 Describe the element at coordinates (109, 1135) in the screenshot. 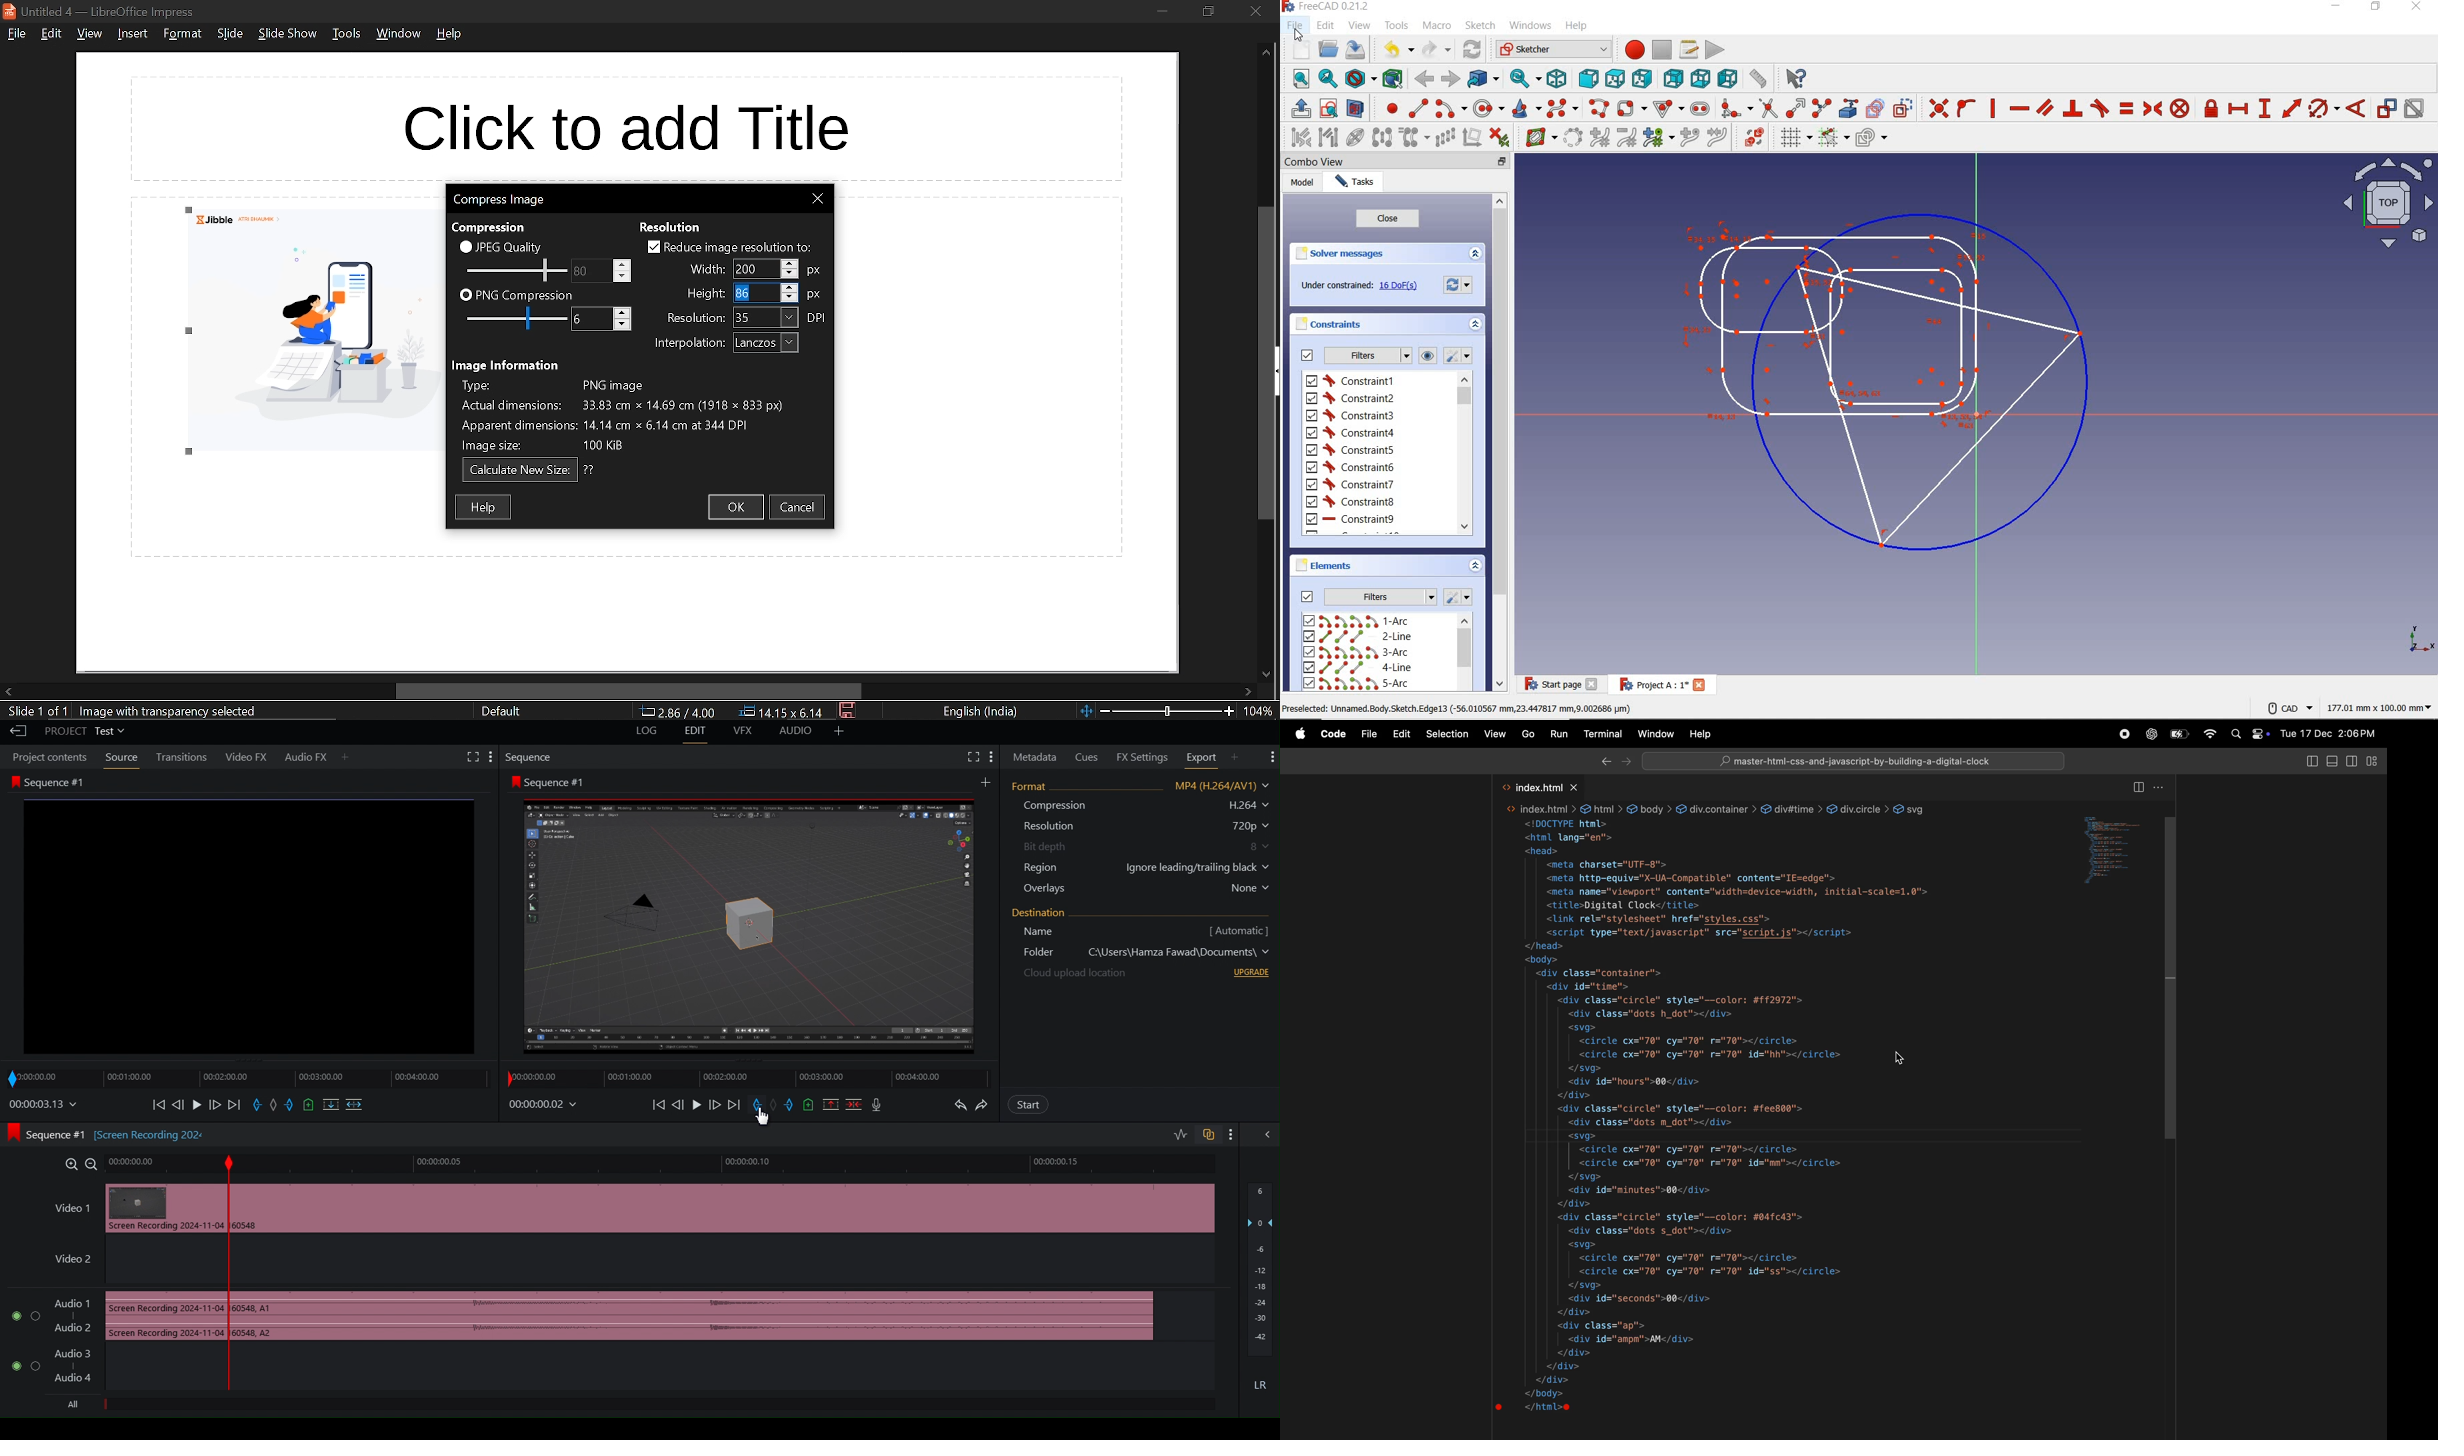

I see `Sequence#1 [Screen Recording 202` at that location.